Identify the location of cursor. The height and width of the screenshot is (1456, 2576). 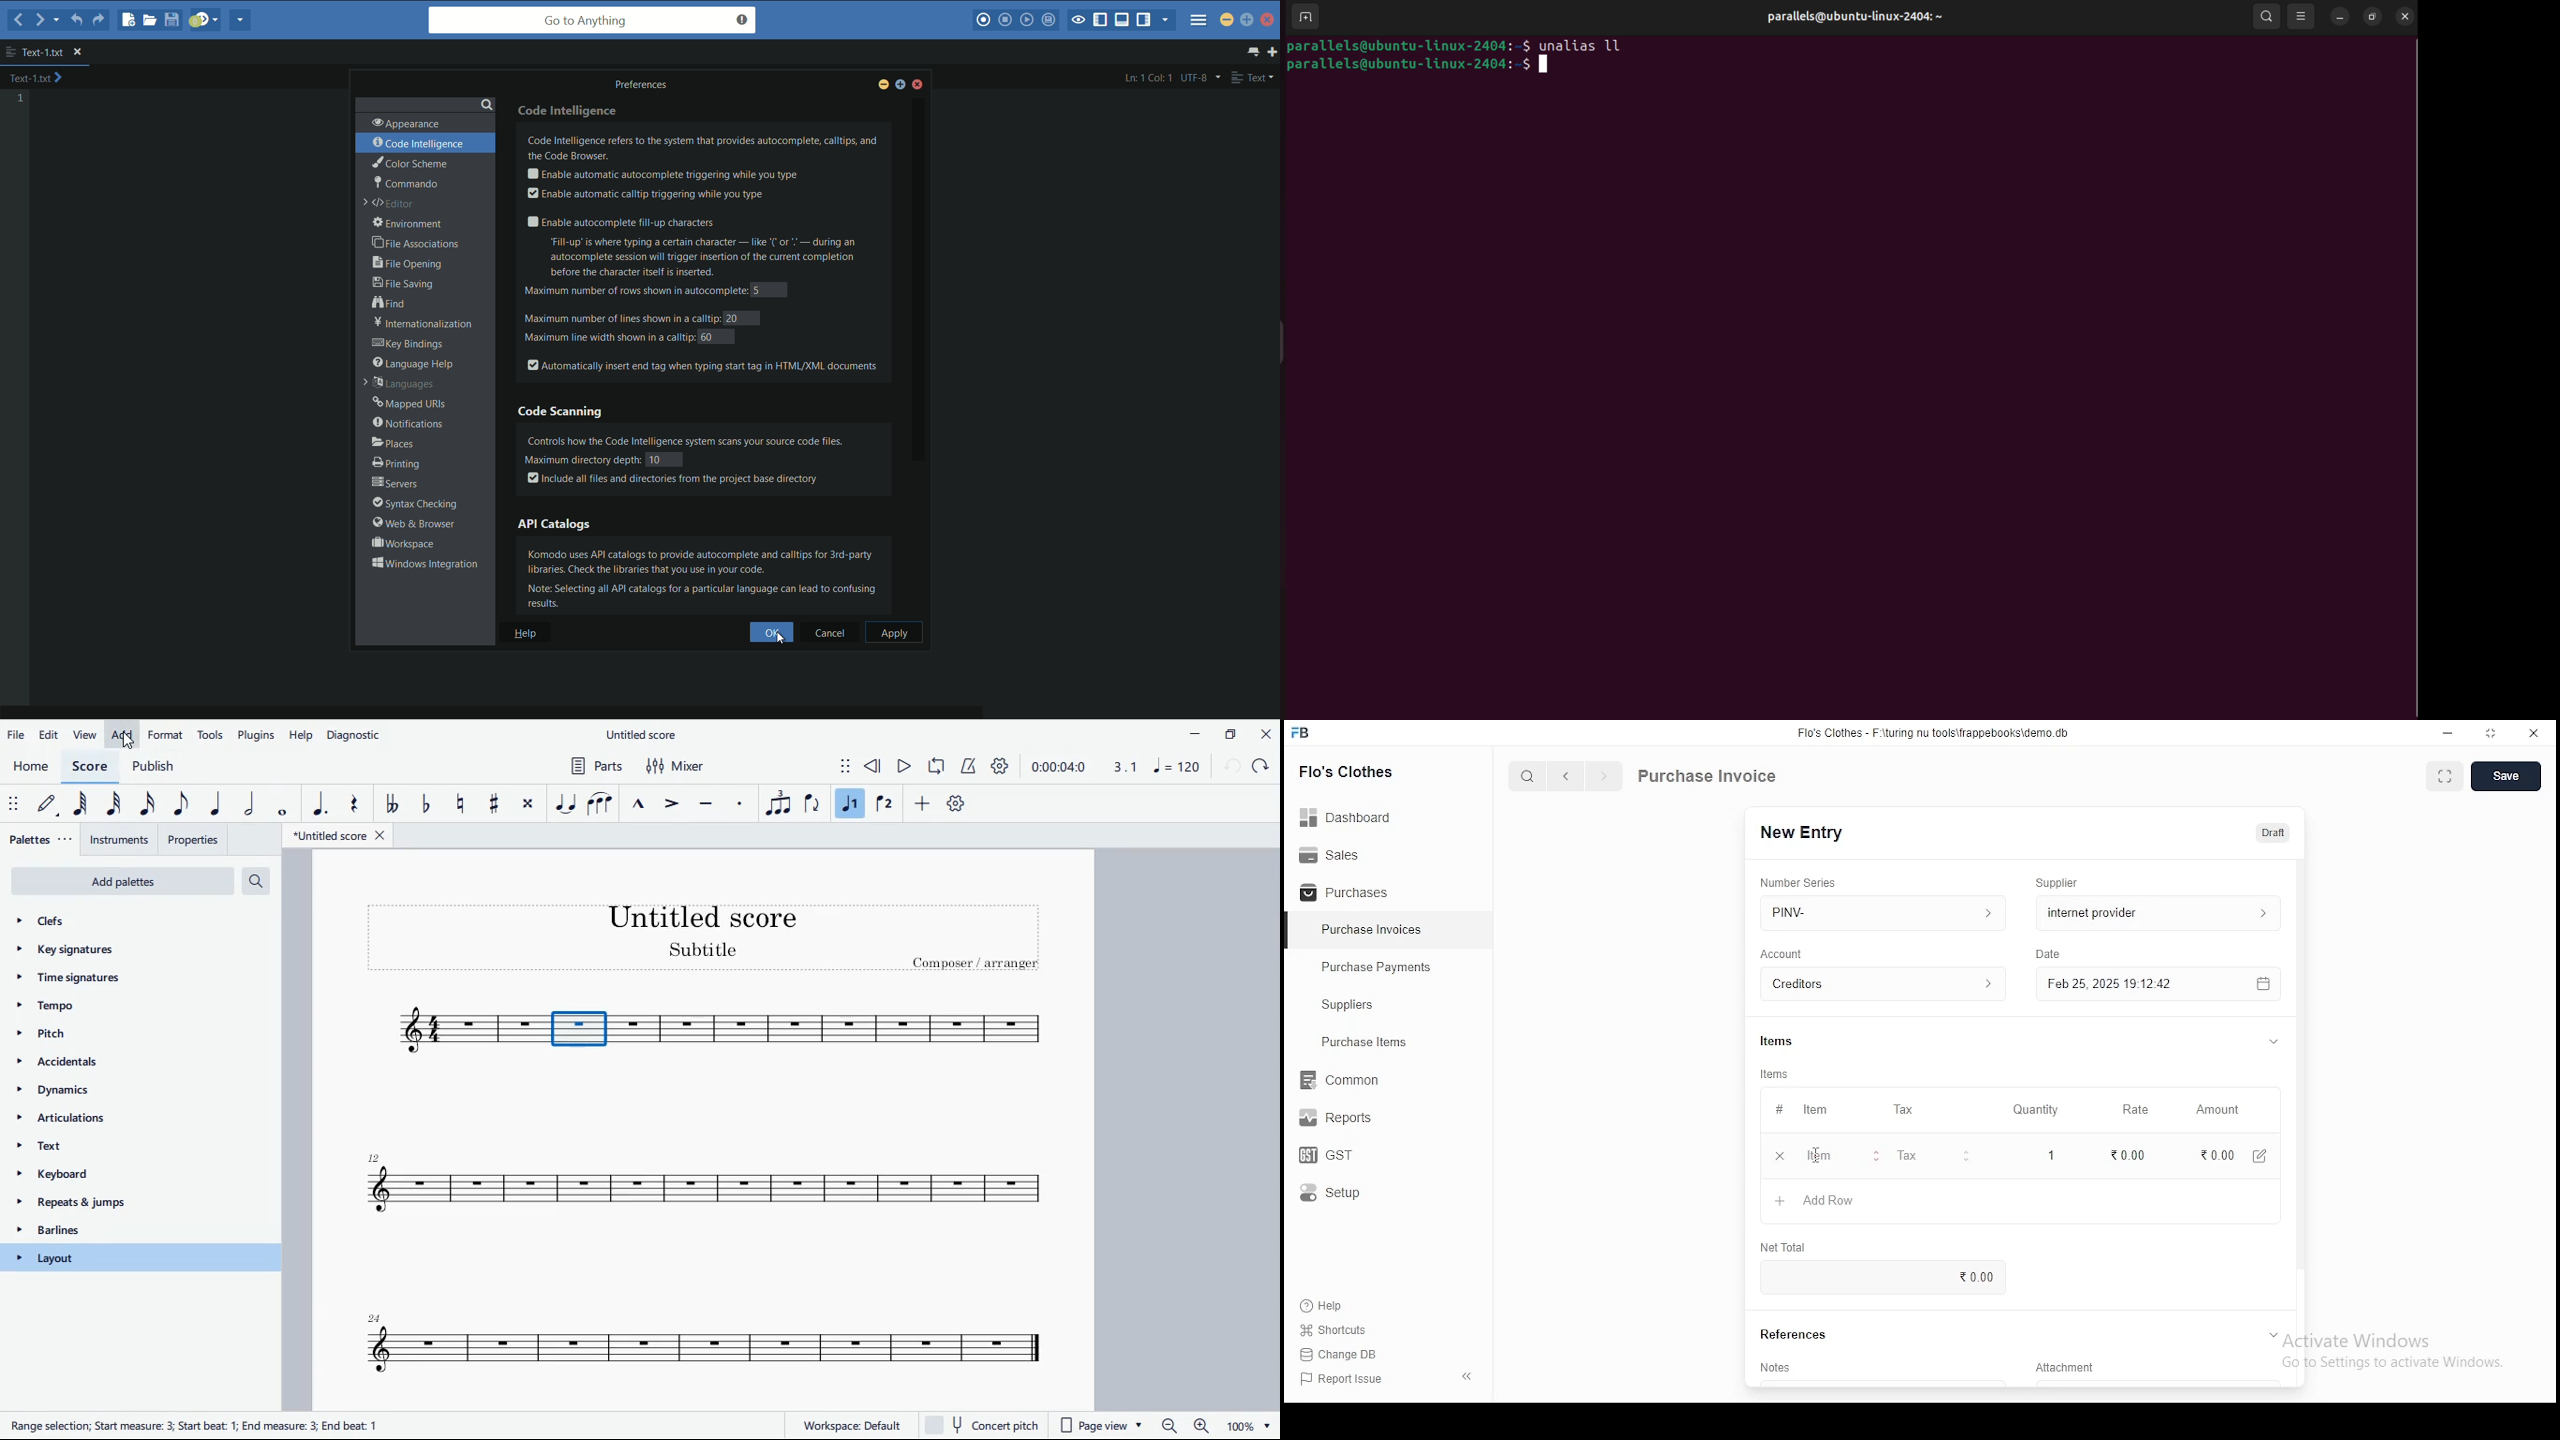
(1817, 1153).